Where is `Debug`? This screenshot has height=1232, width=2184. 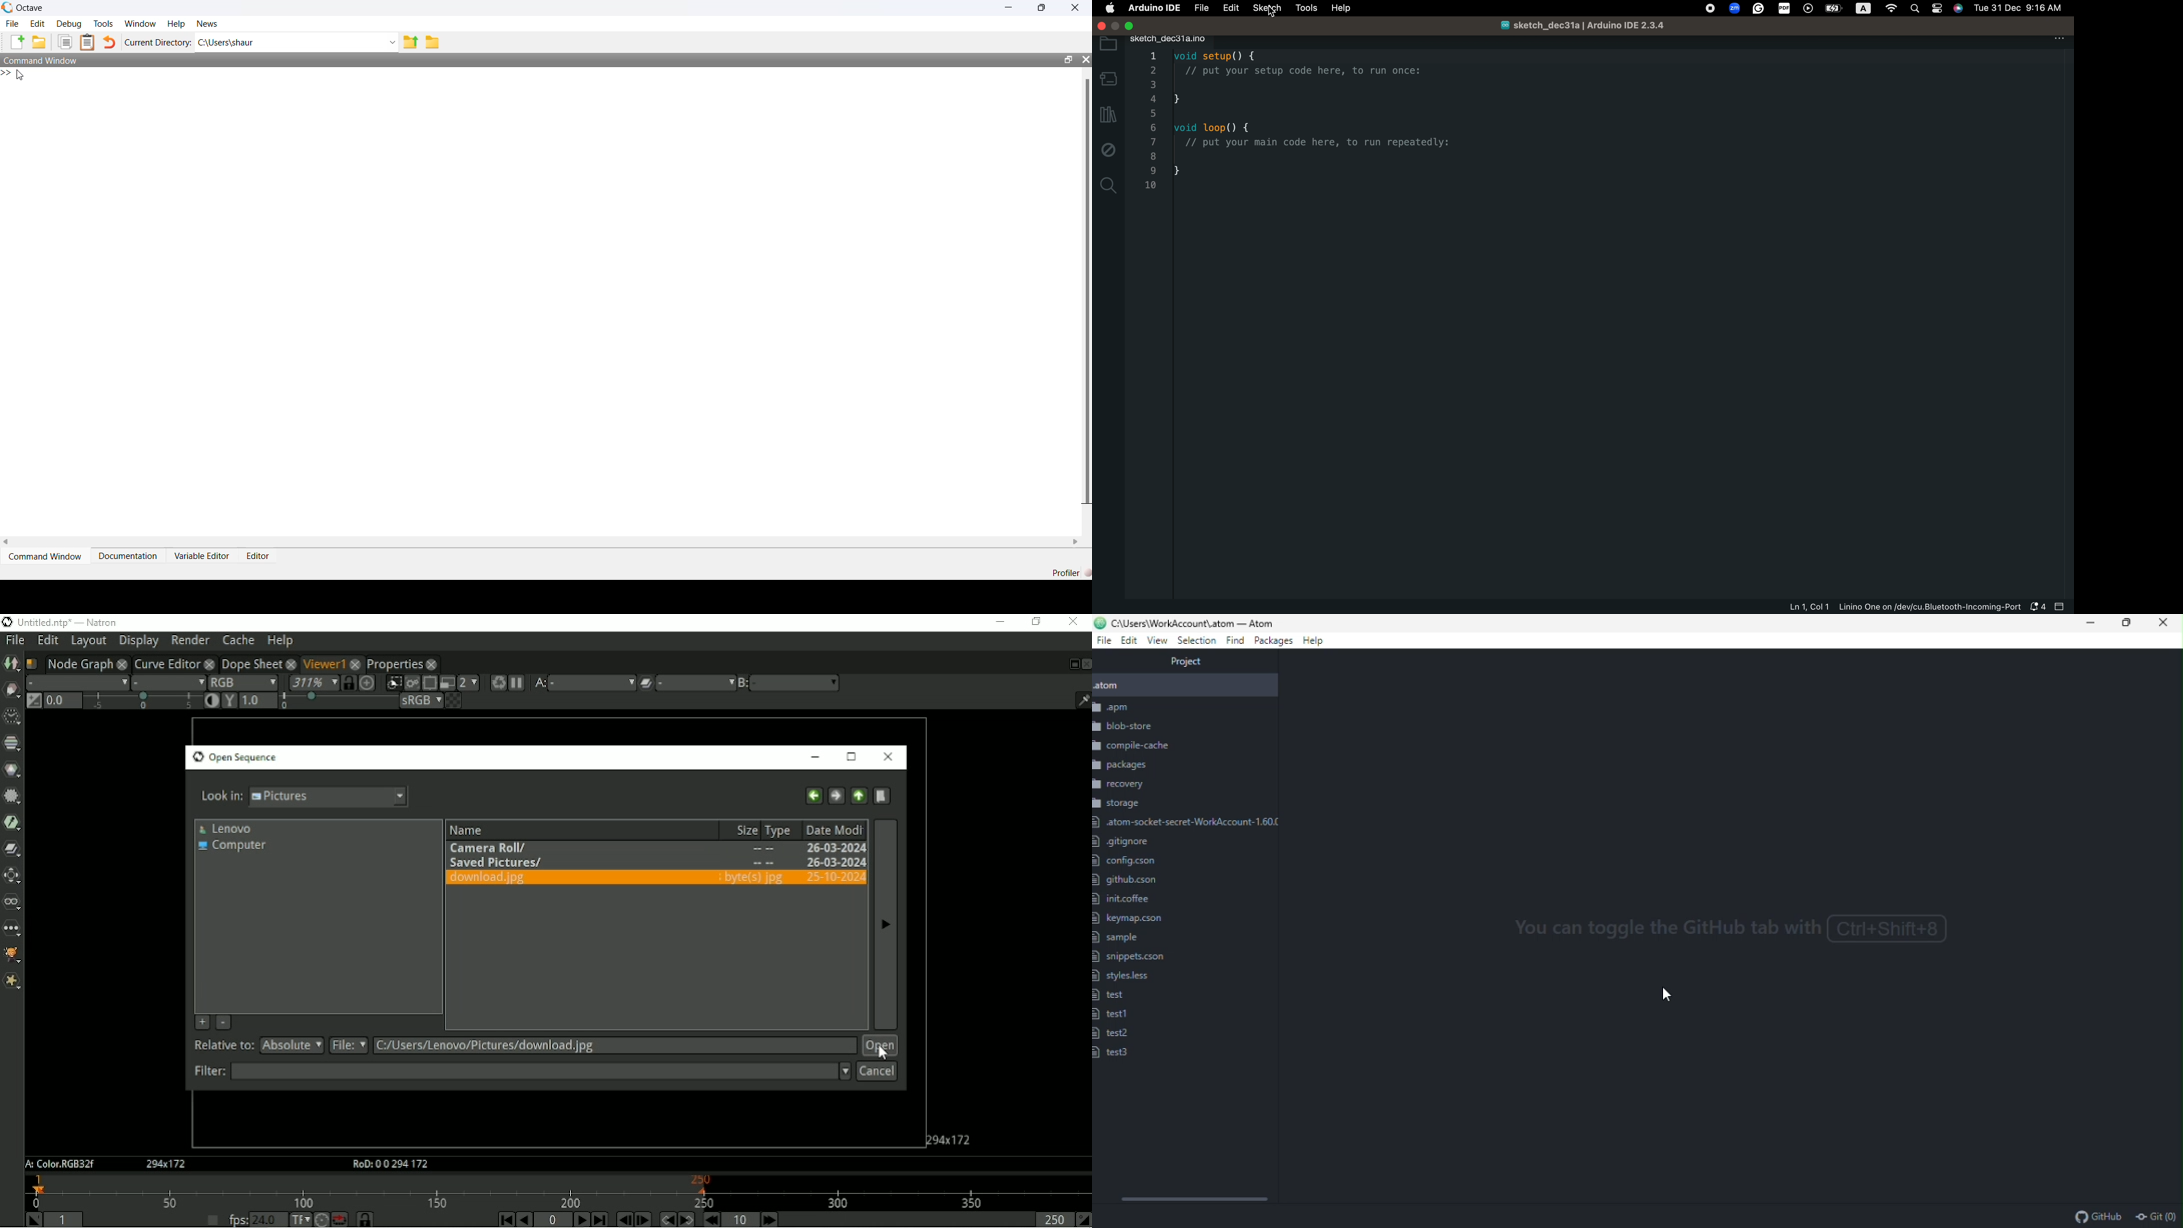
Debug is located at coordinates (71, 24).